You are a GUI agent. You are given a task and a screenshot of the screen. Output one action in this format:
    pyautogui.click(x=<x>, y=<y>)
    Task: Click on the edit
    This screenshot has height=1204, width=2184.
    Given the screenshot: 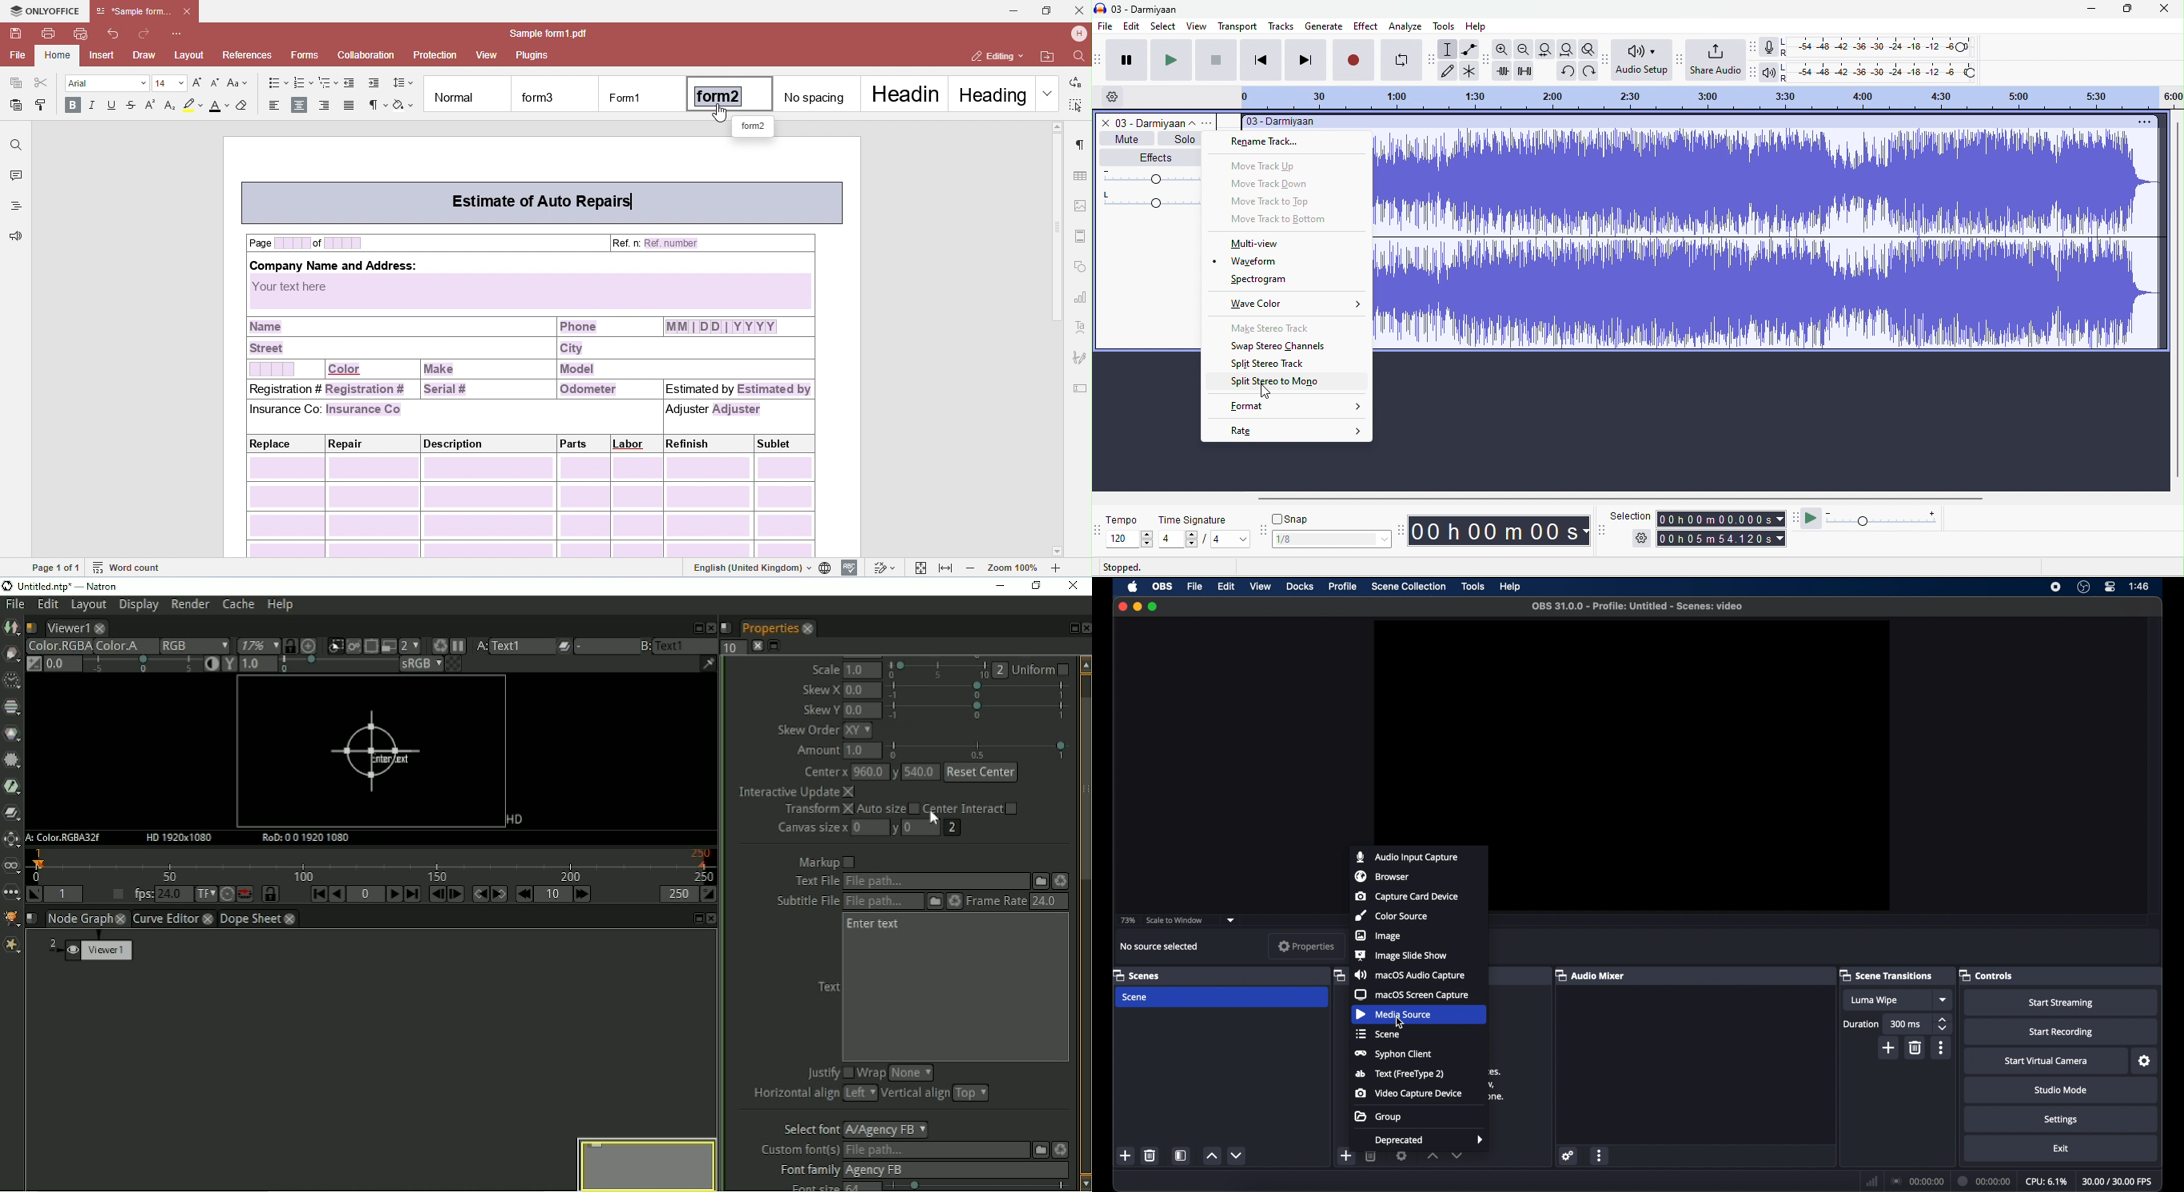 What is the action you would take?
    pyautogui.click(x=1226, y=587)
    